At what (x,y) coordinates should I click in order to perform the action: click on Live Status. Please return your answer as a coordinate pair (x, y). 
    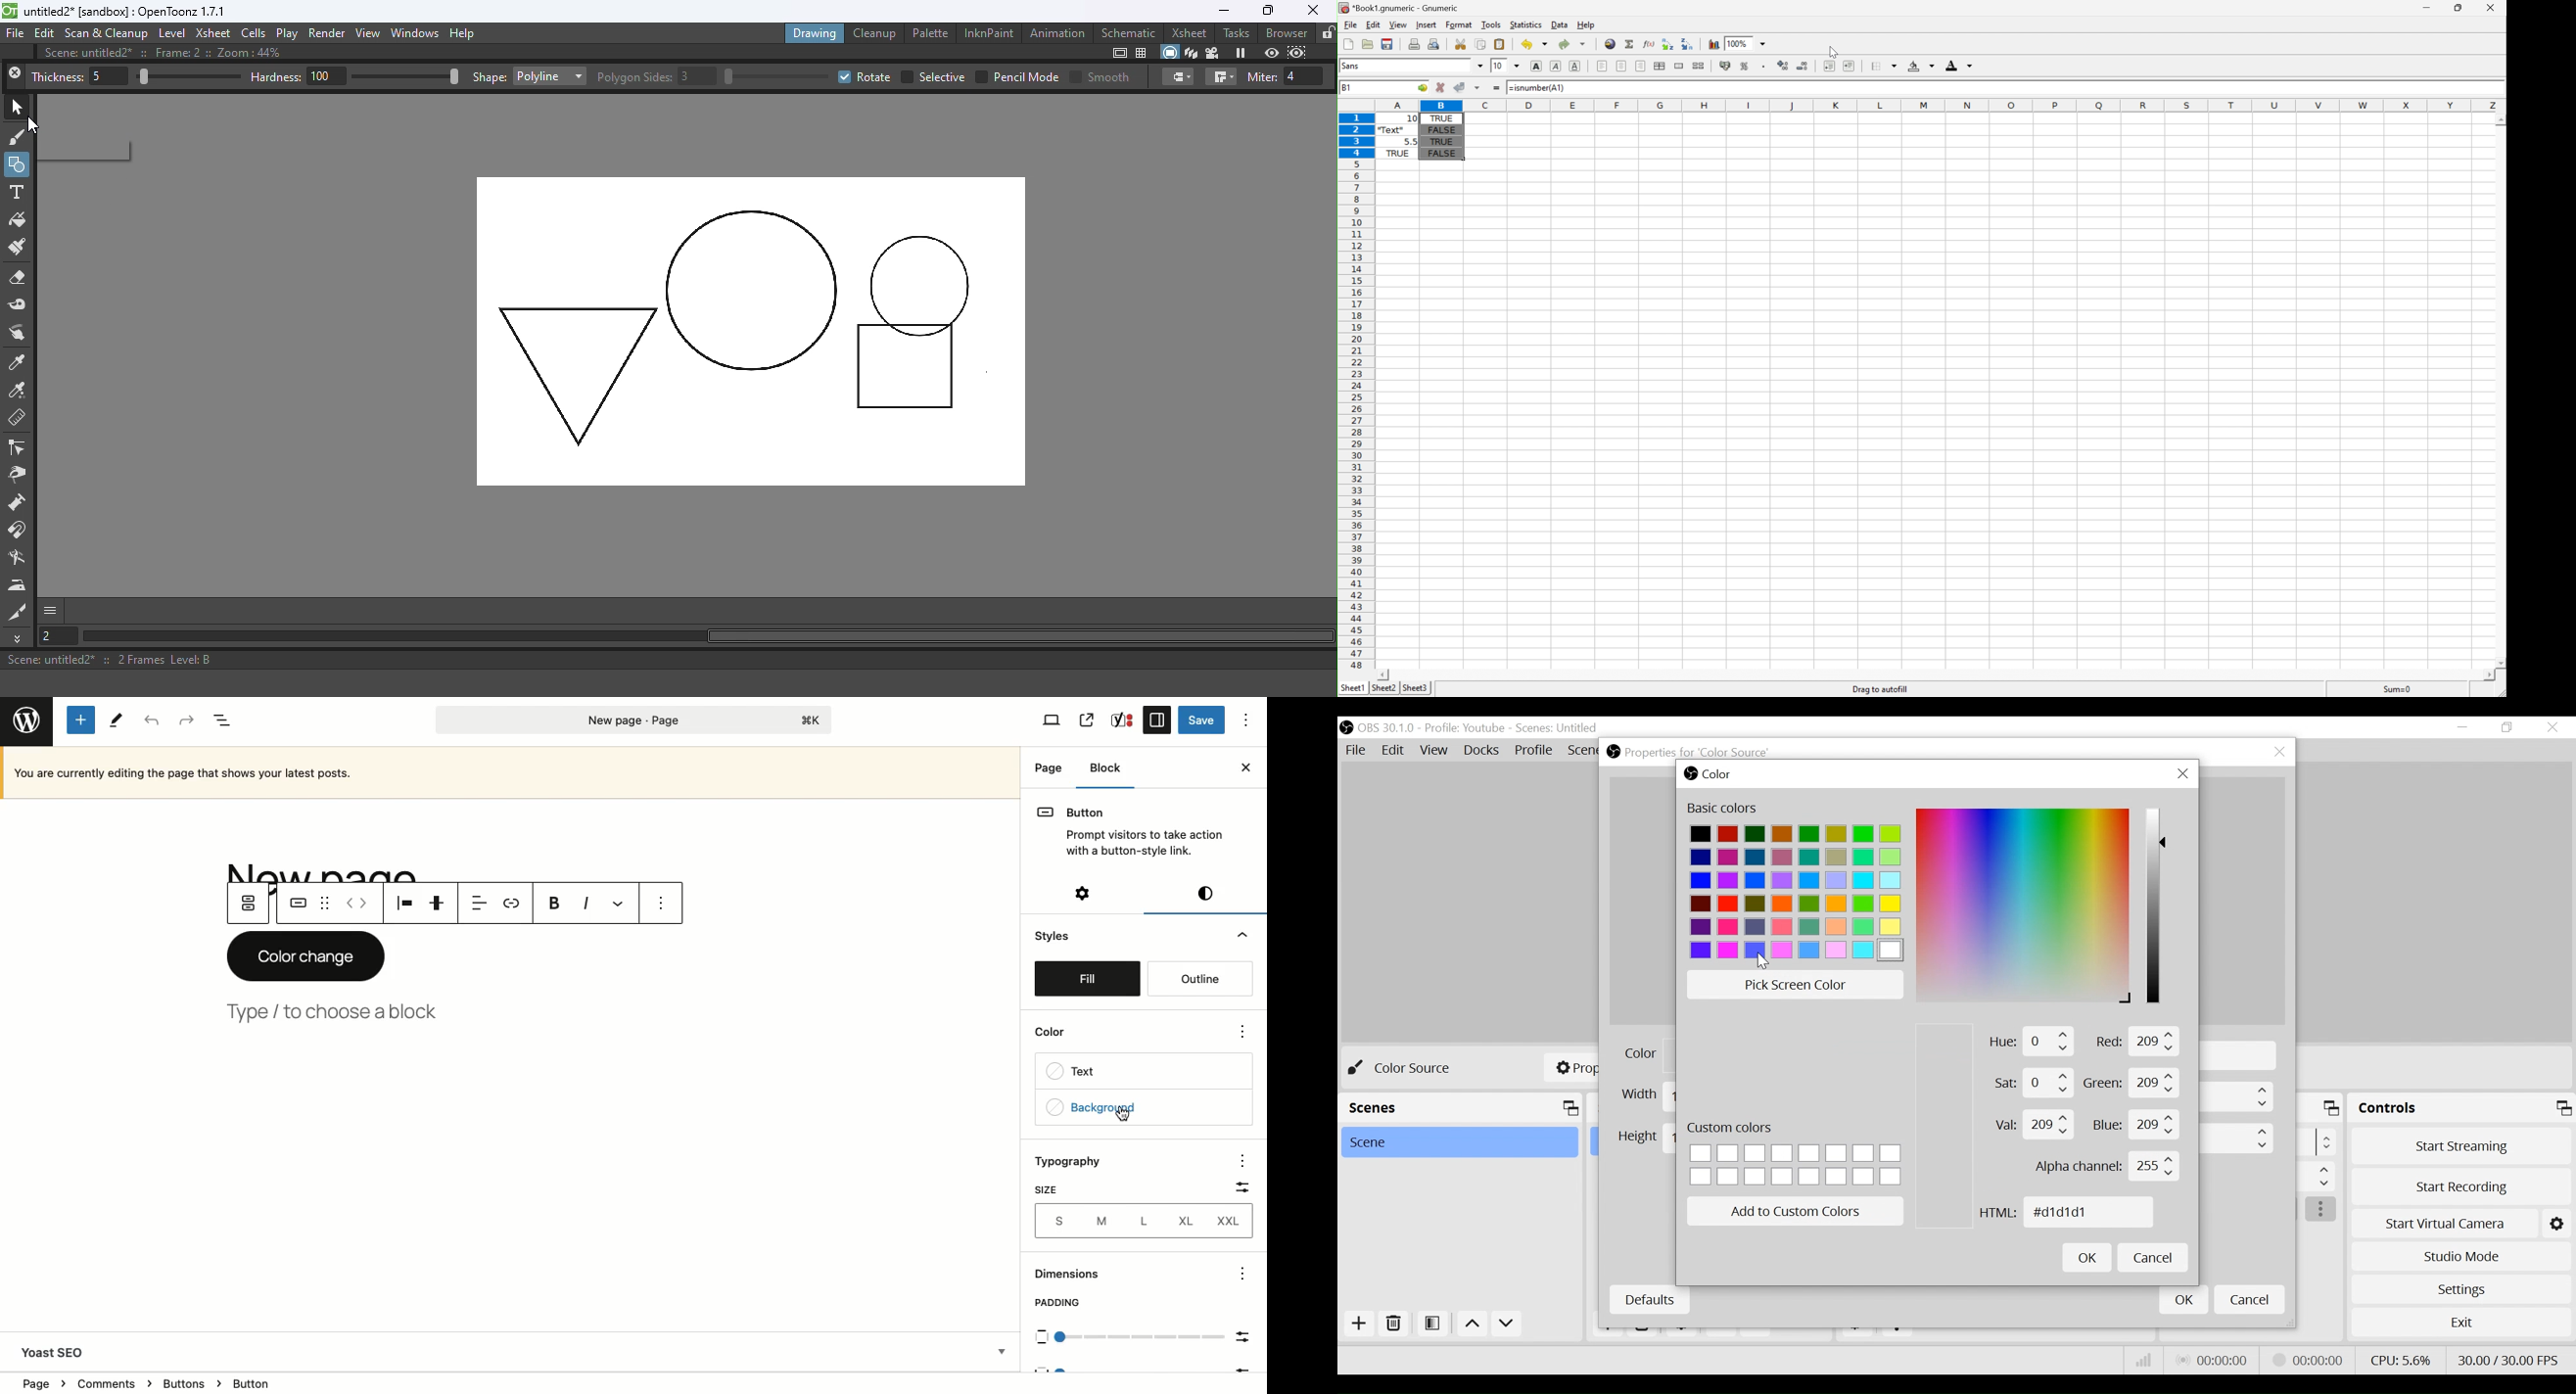
    Looking at the image, I should click on (2214, 1359).